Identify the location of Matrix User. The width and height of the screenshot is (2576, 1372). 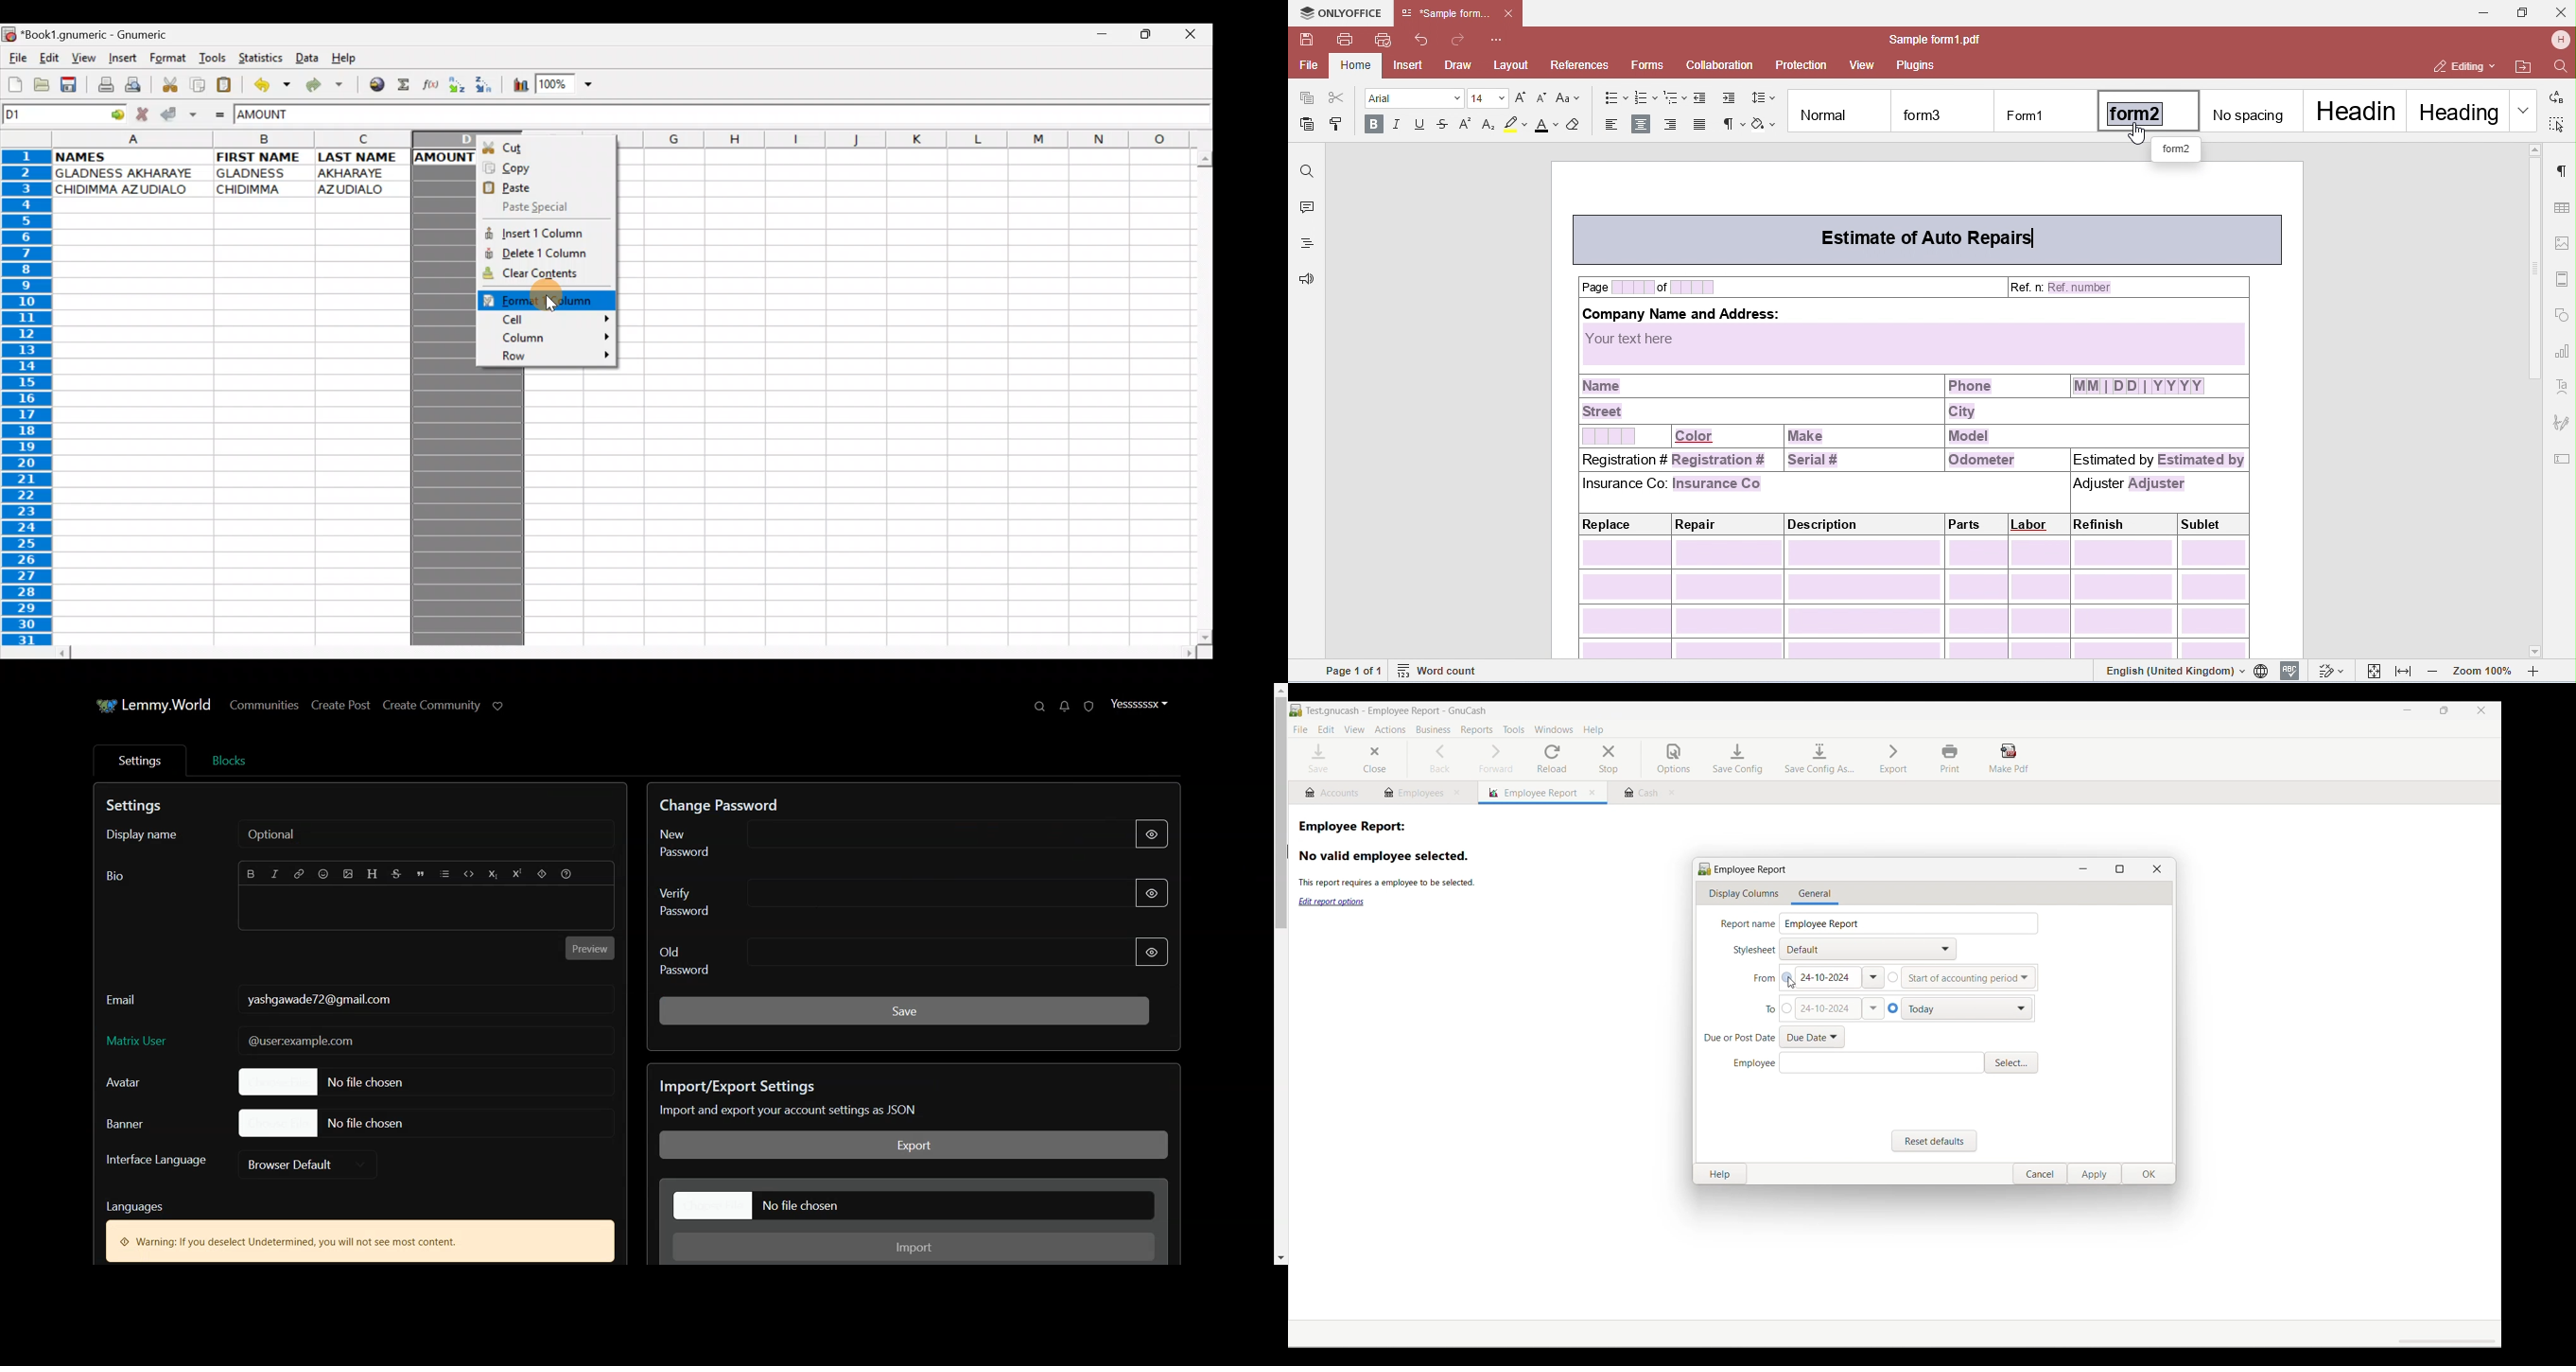
(156, 1043).